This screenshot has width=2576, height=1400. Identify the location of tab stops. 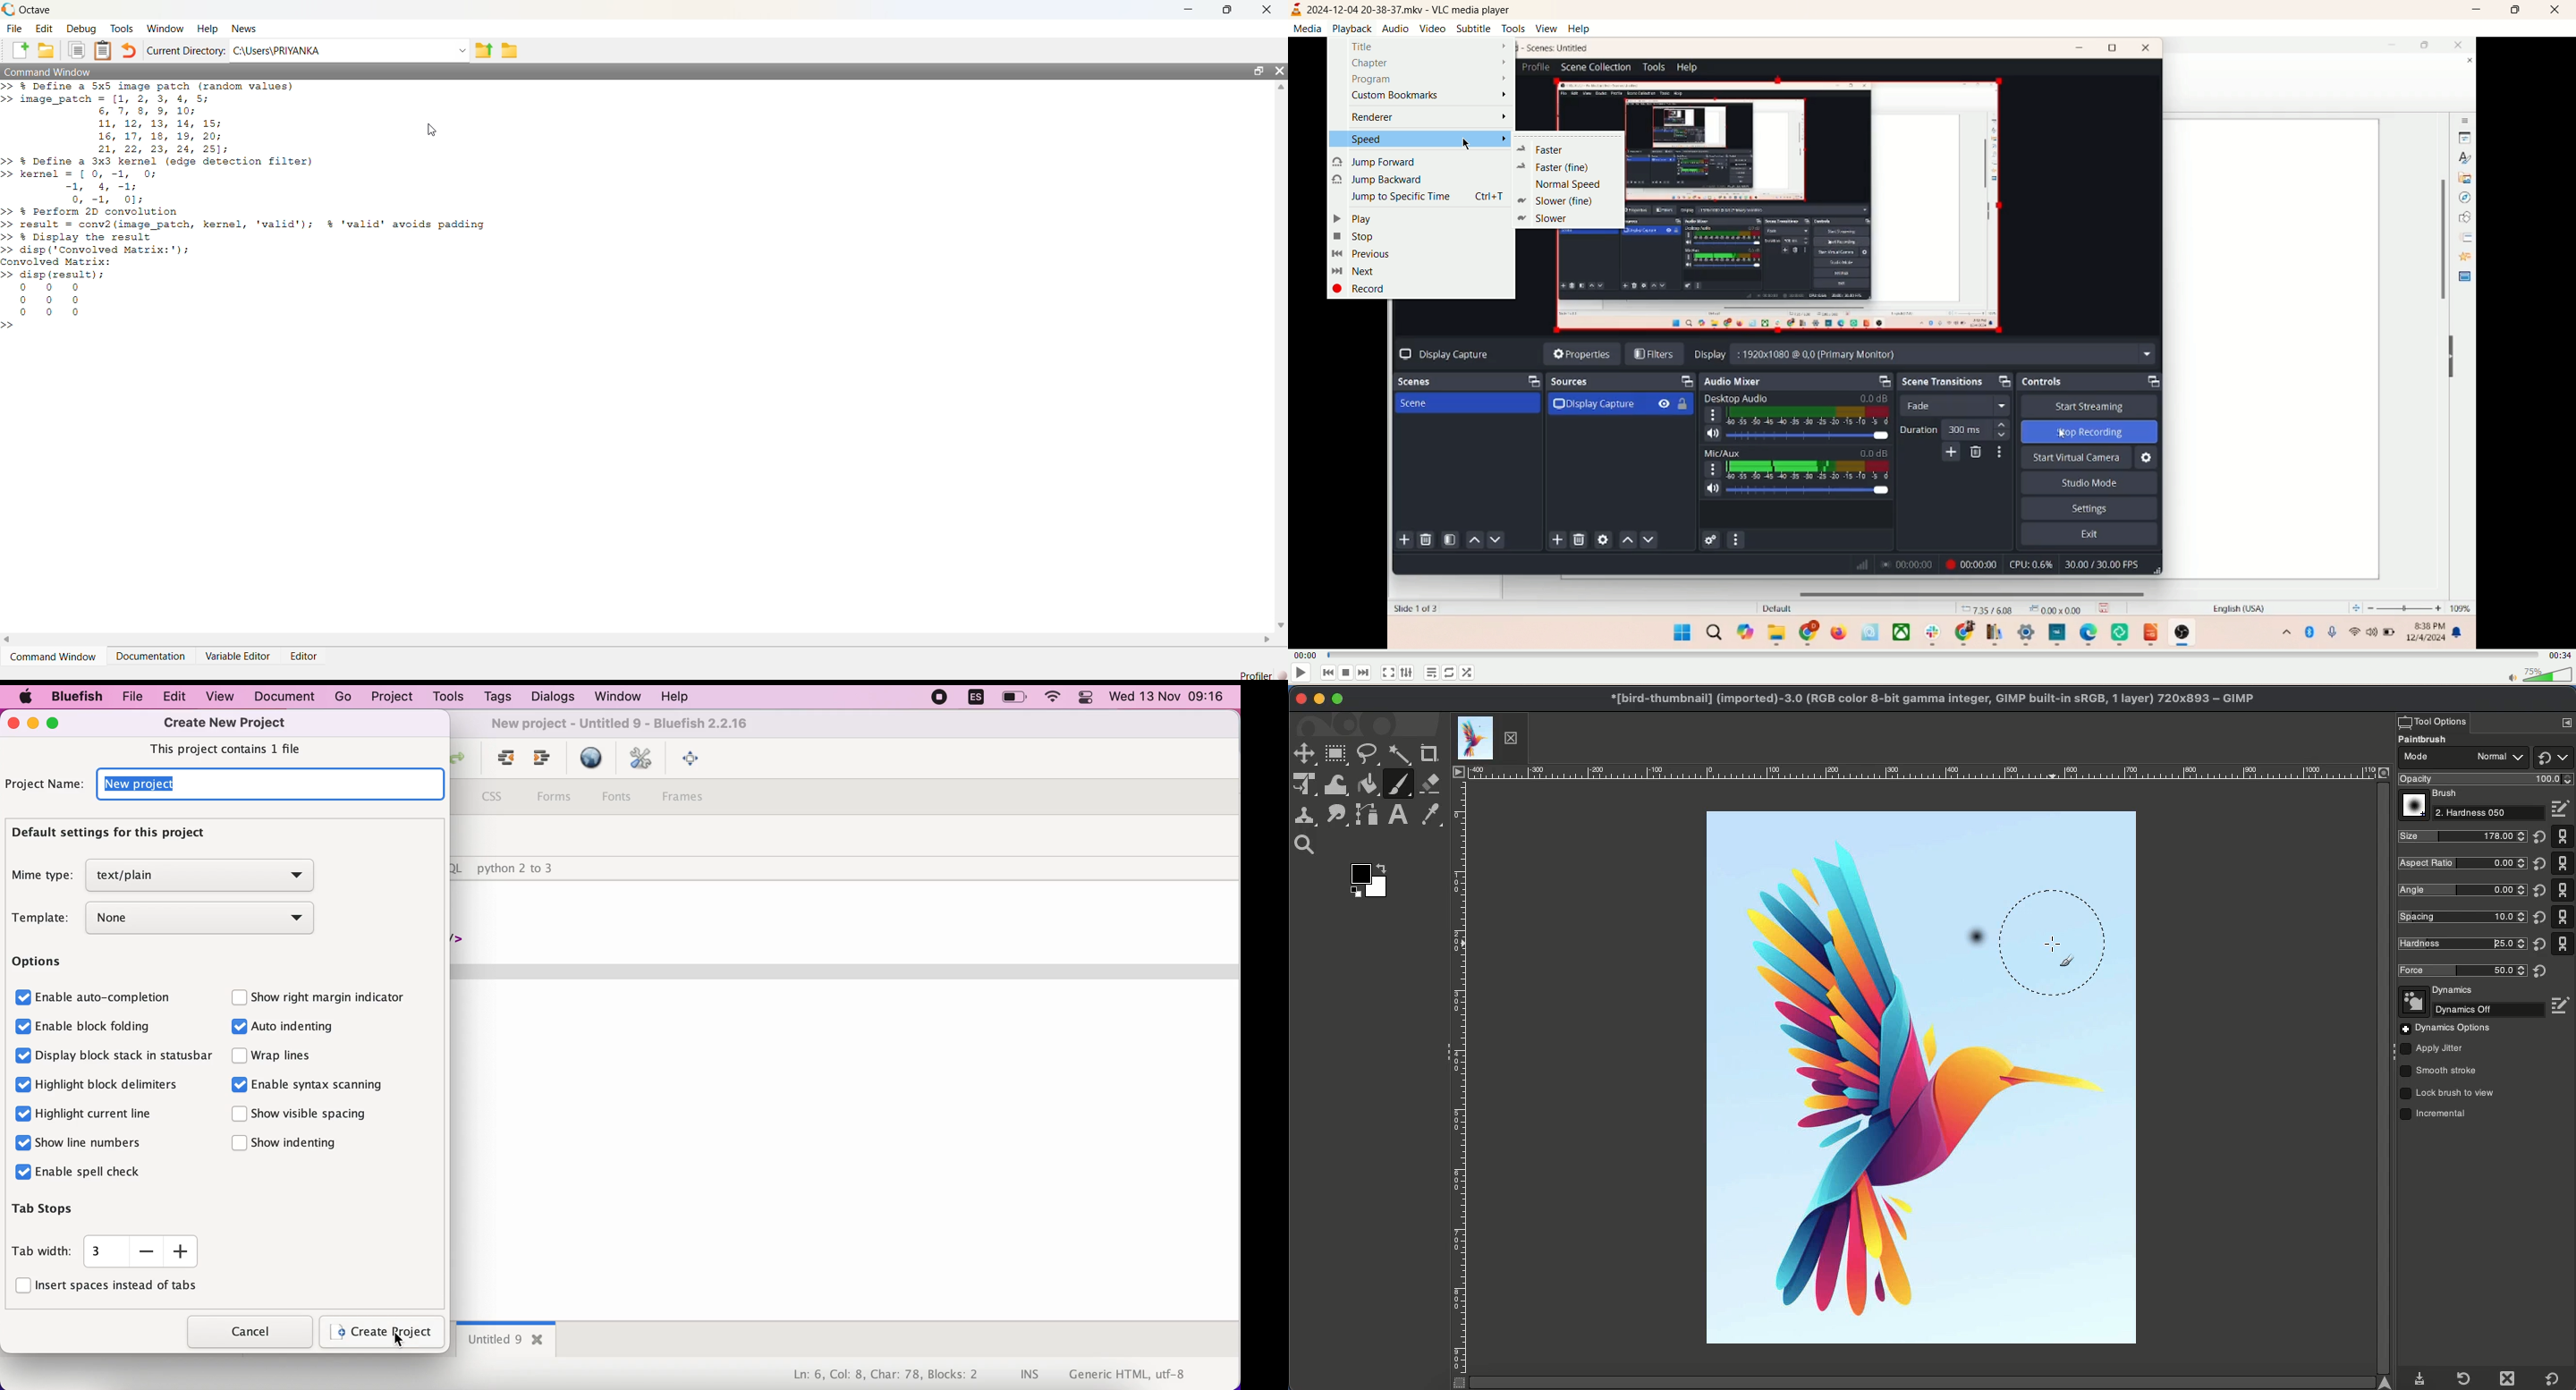
(67, 1211).